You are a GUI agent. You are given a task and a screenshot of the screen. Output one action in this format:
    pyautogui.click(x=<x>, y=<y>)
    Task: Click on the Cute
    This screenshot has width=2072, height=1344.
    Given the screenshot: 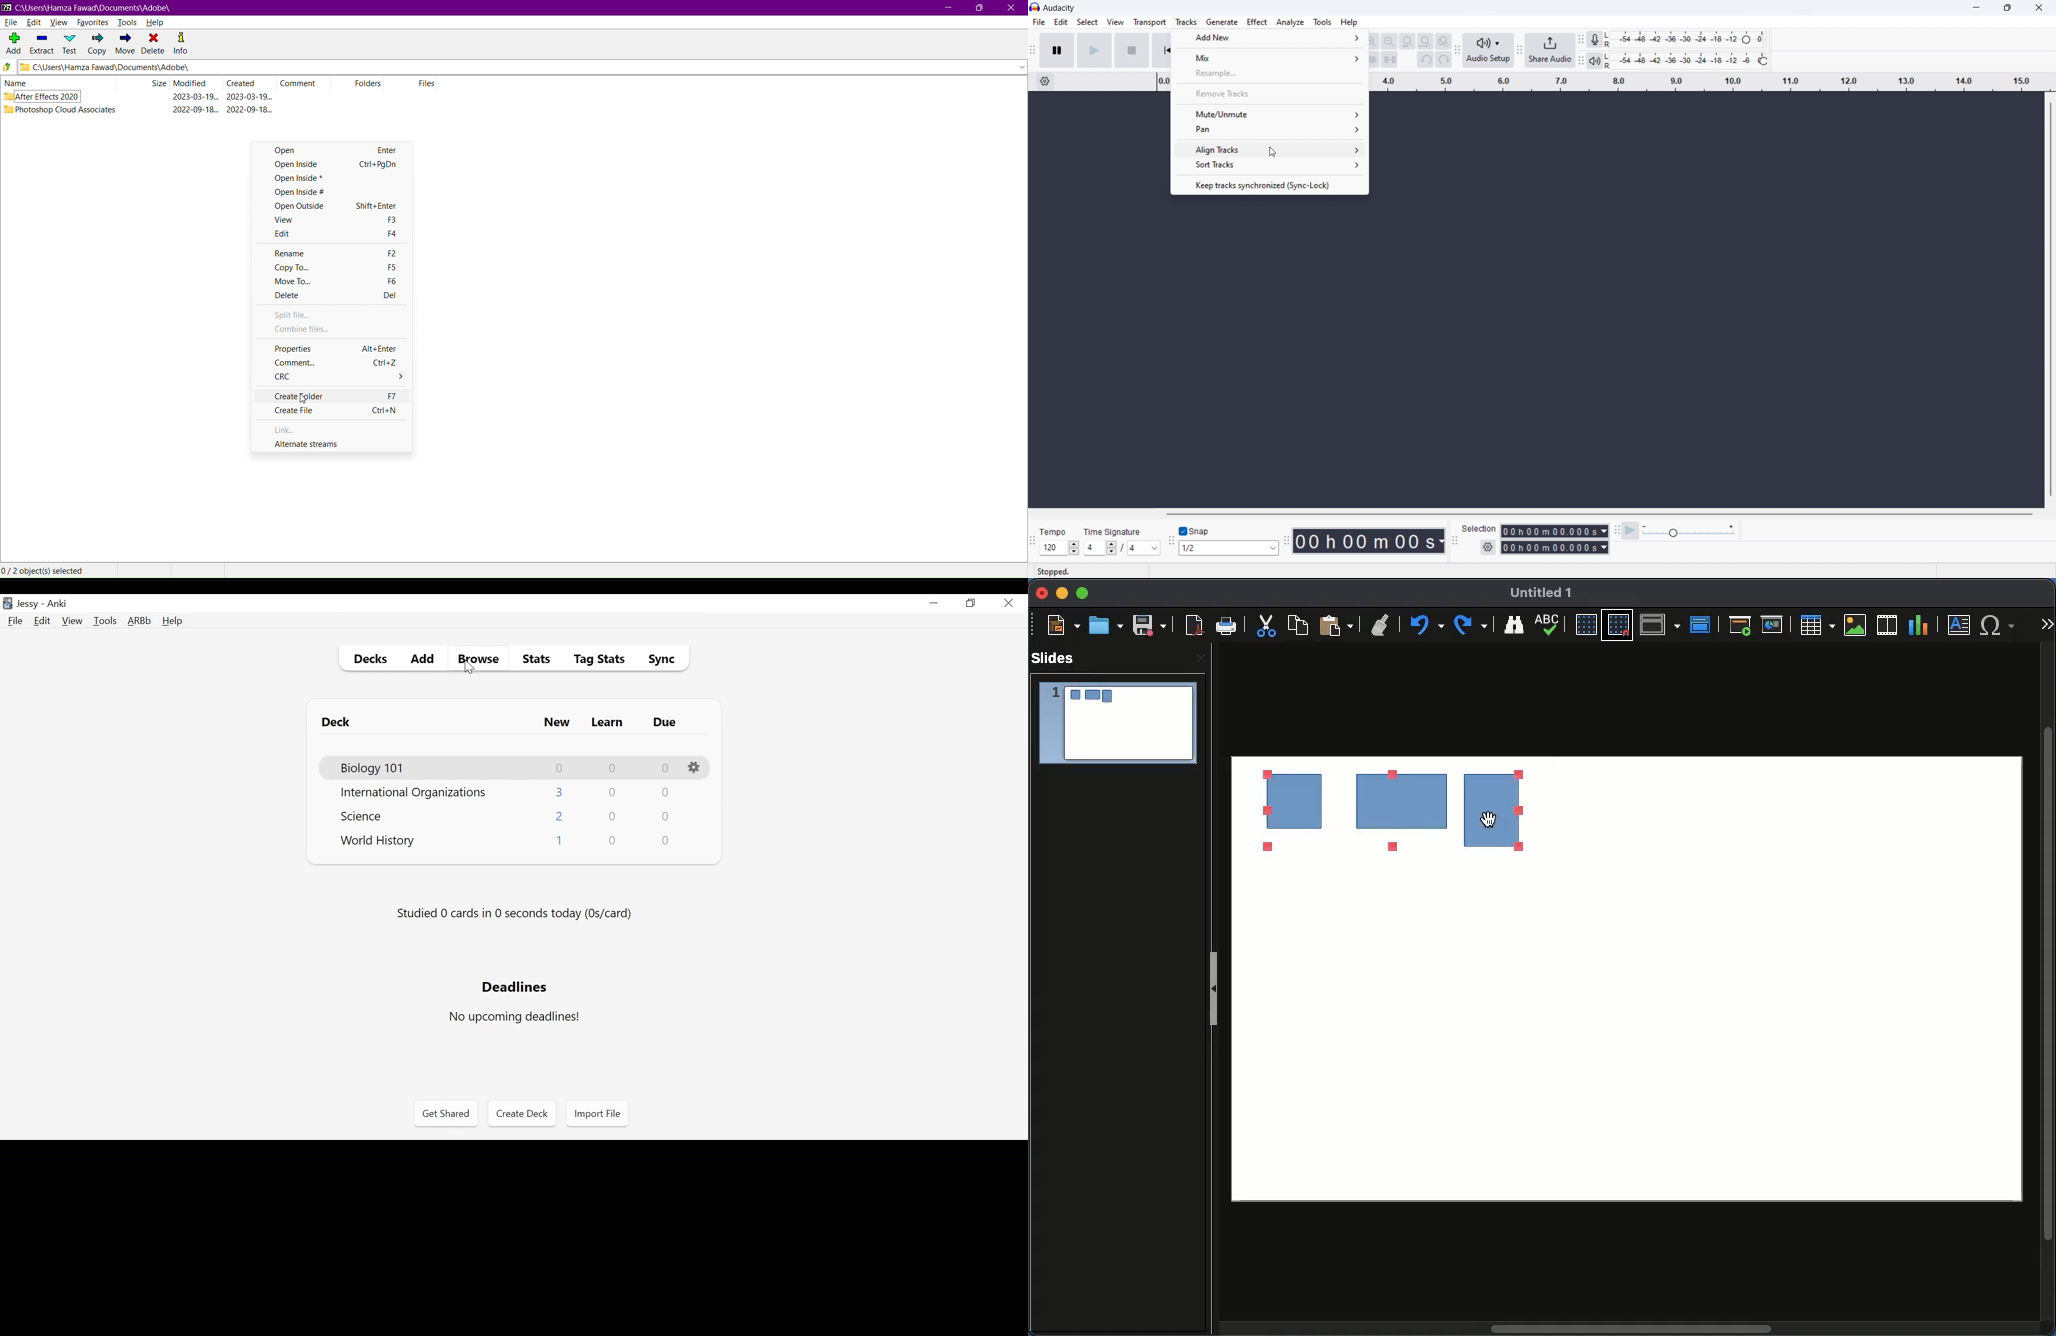 What is the action you would take?
    pyautogui.click(x=1268, y=628)
    